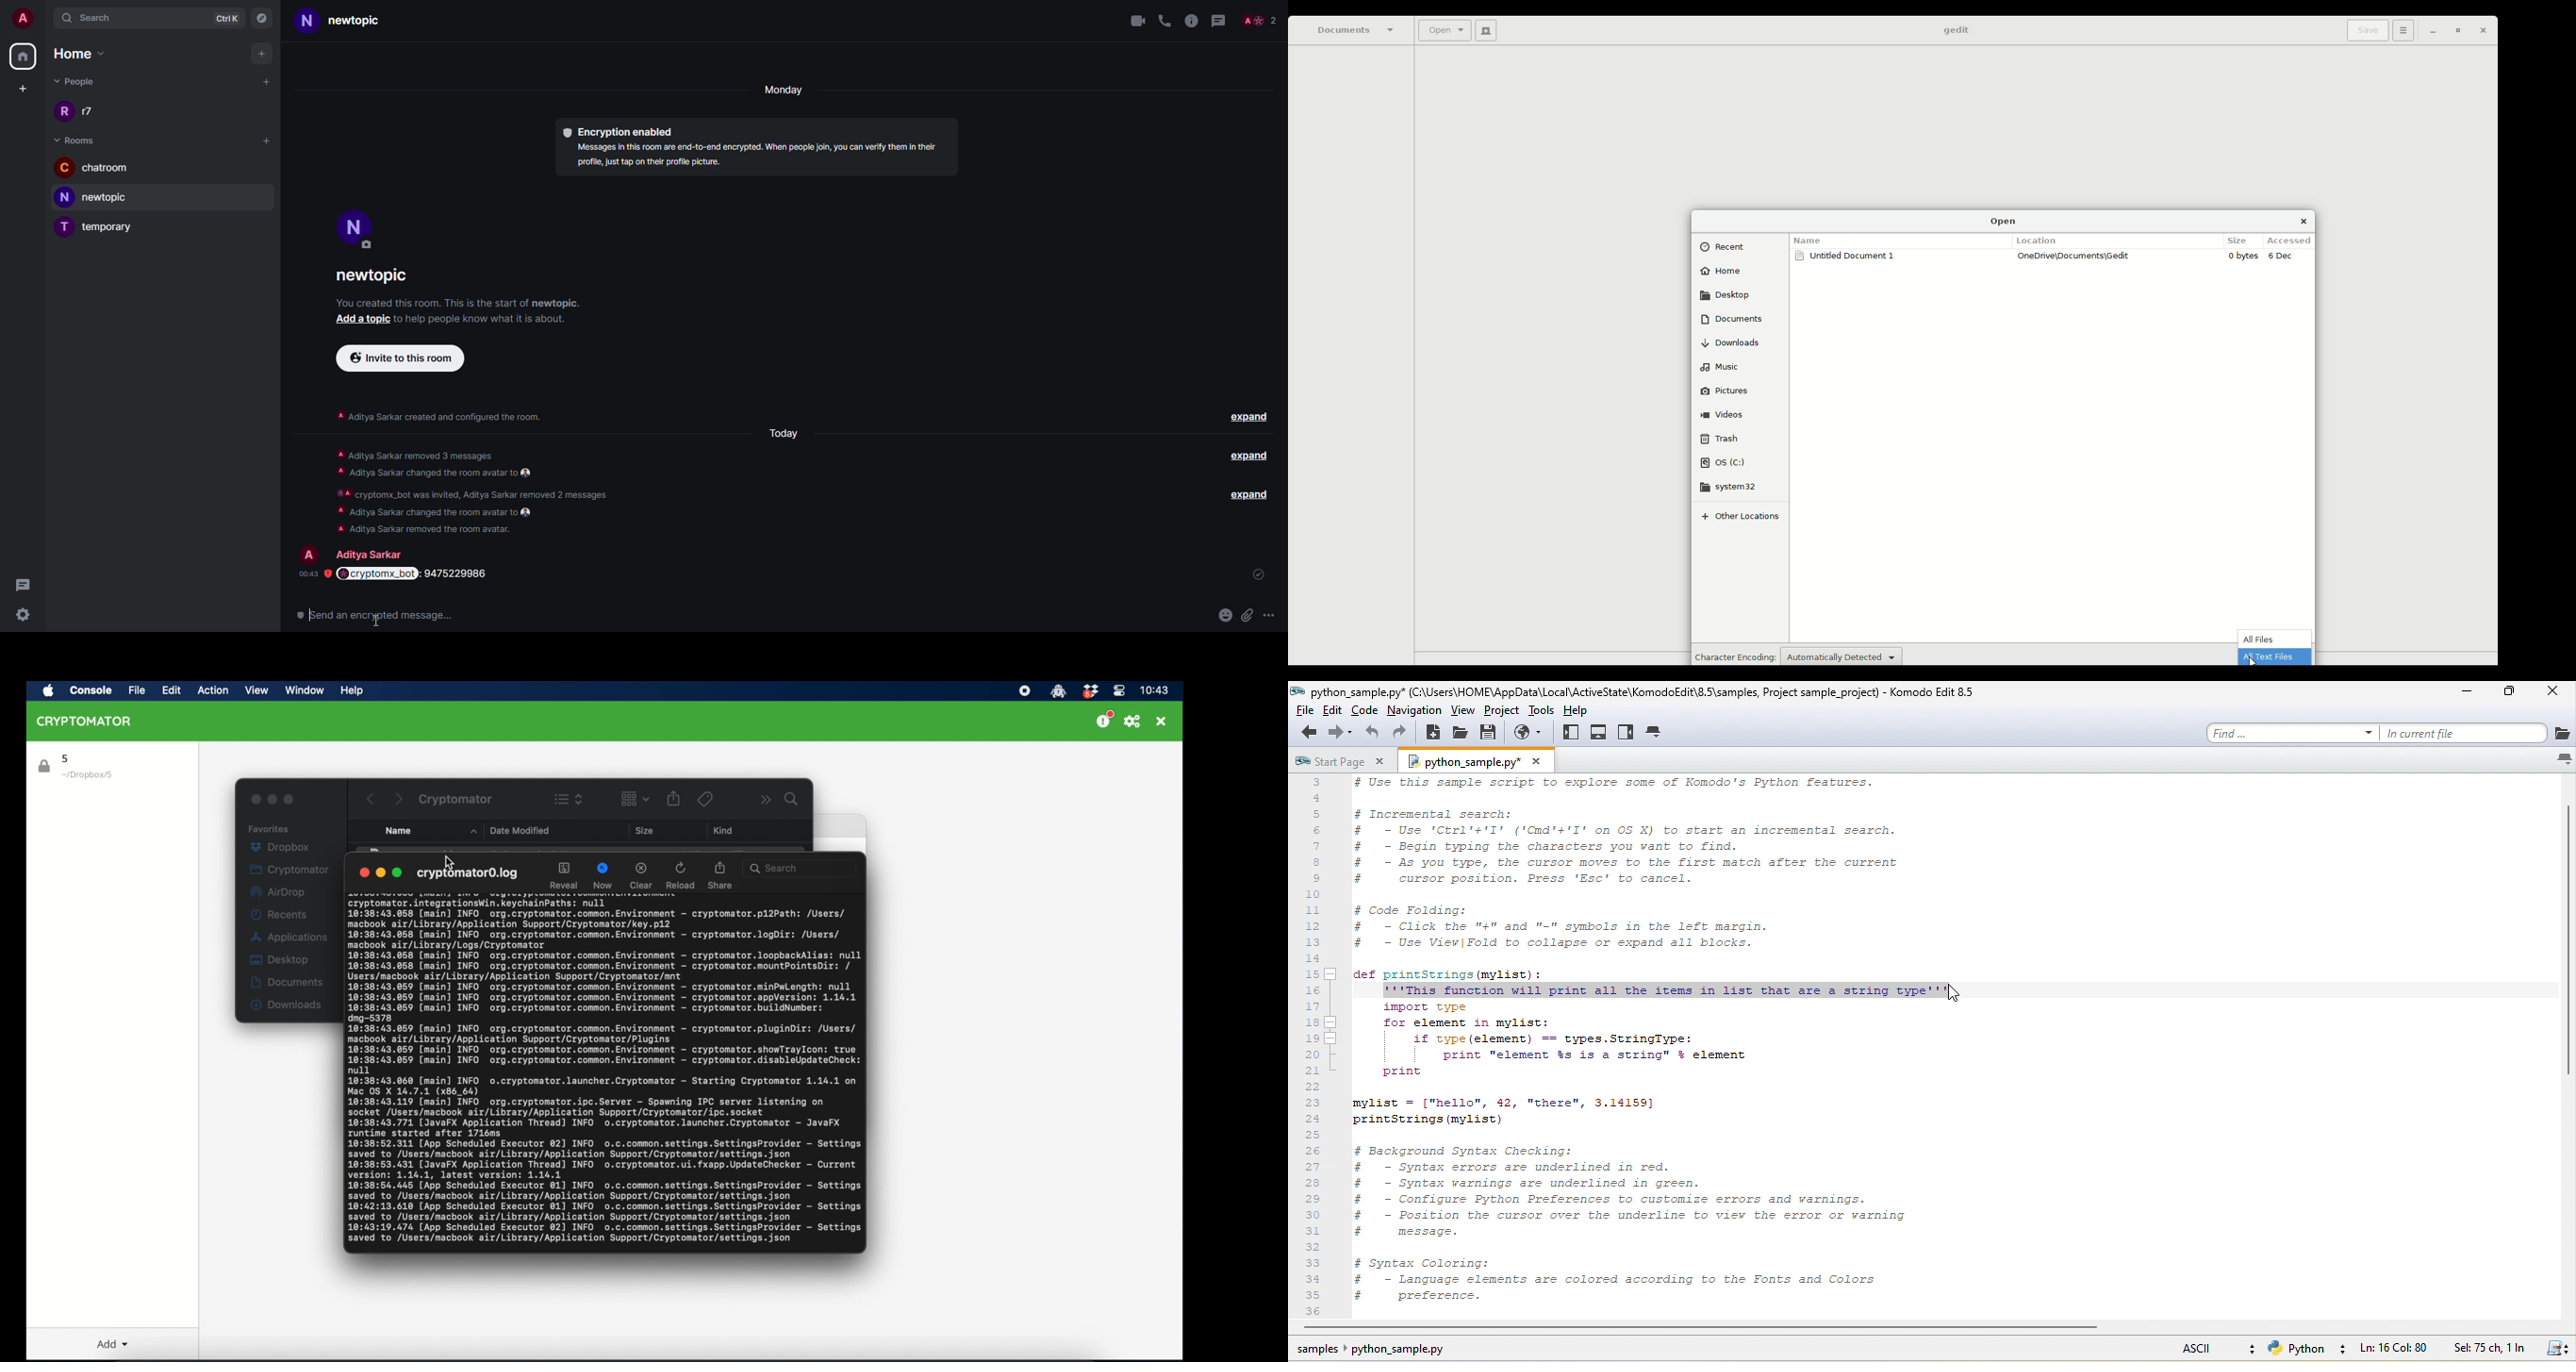 This screenshot has height=1372, width=2576. What do you see at coordinates (1165, 19) in the screenshot?
I see `voice call` at bounding box center [1165, 19].